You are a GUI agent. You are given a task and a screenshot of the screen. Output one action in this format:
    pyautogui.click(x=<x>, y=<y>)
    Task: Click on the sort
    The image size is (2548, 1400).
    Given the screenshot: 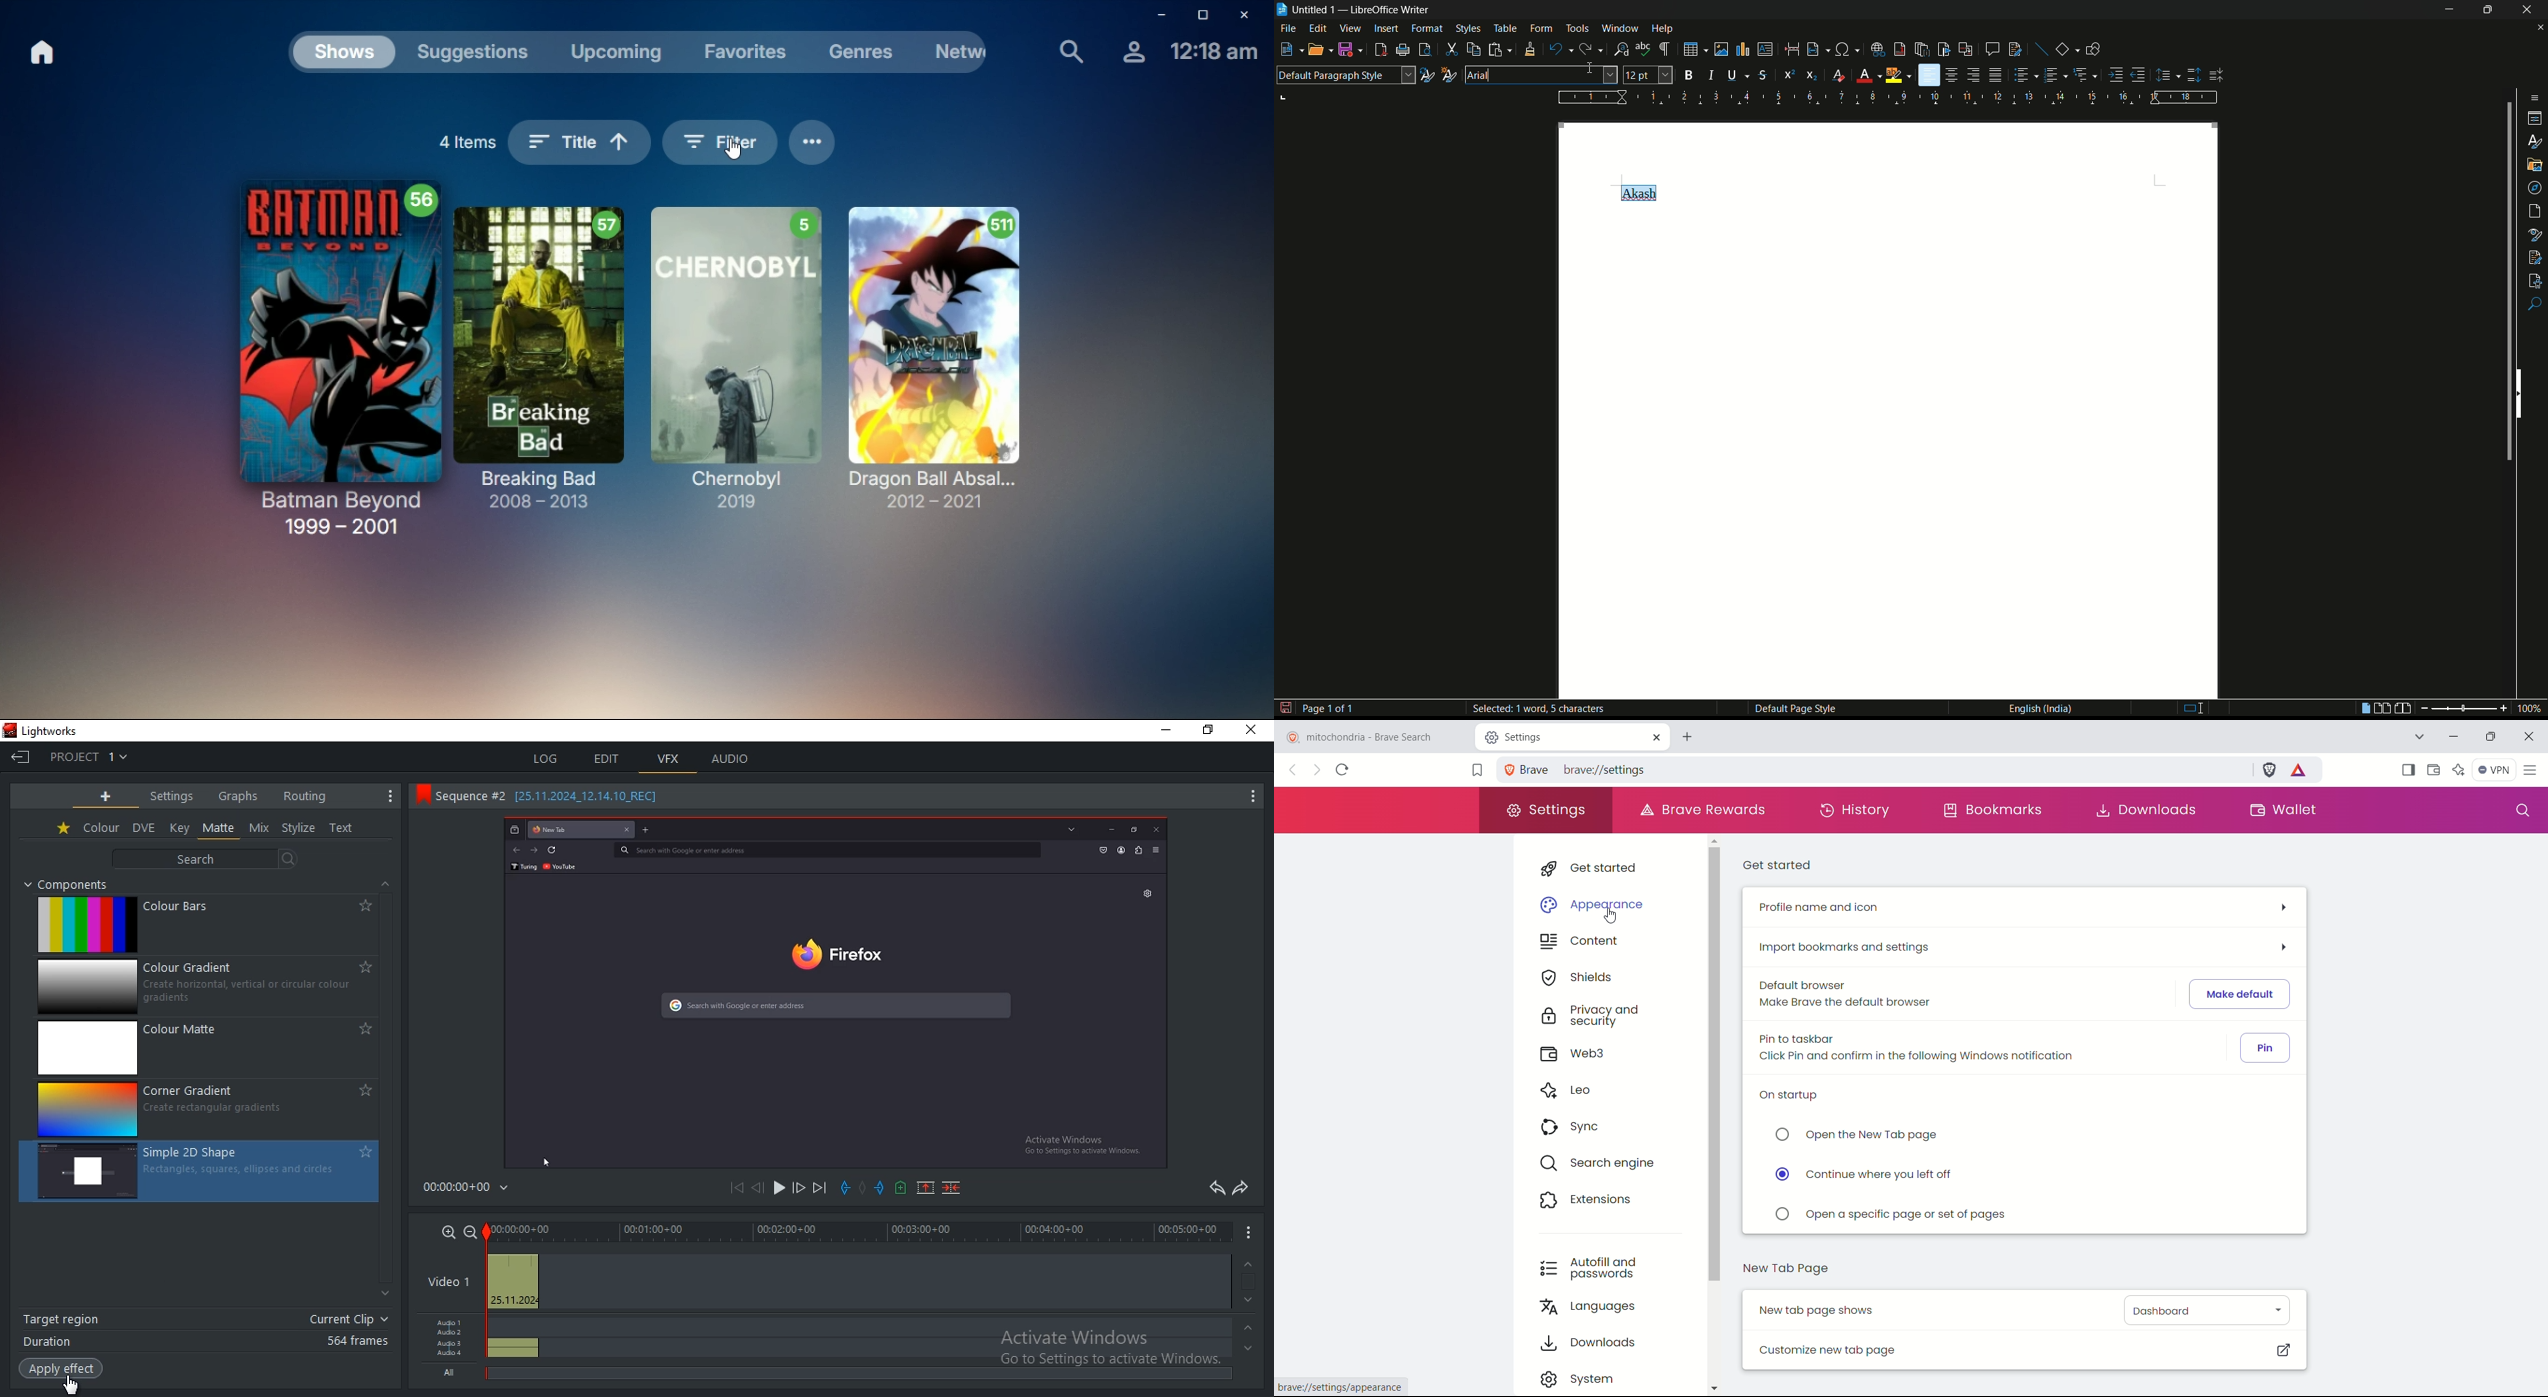 What is the action you would take?
    pyautogui.click(x=577, y=143)
    